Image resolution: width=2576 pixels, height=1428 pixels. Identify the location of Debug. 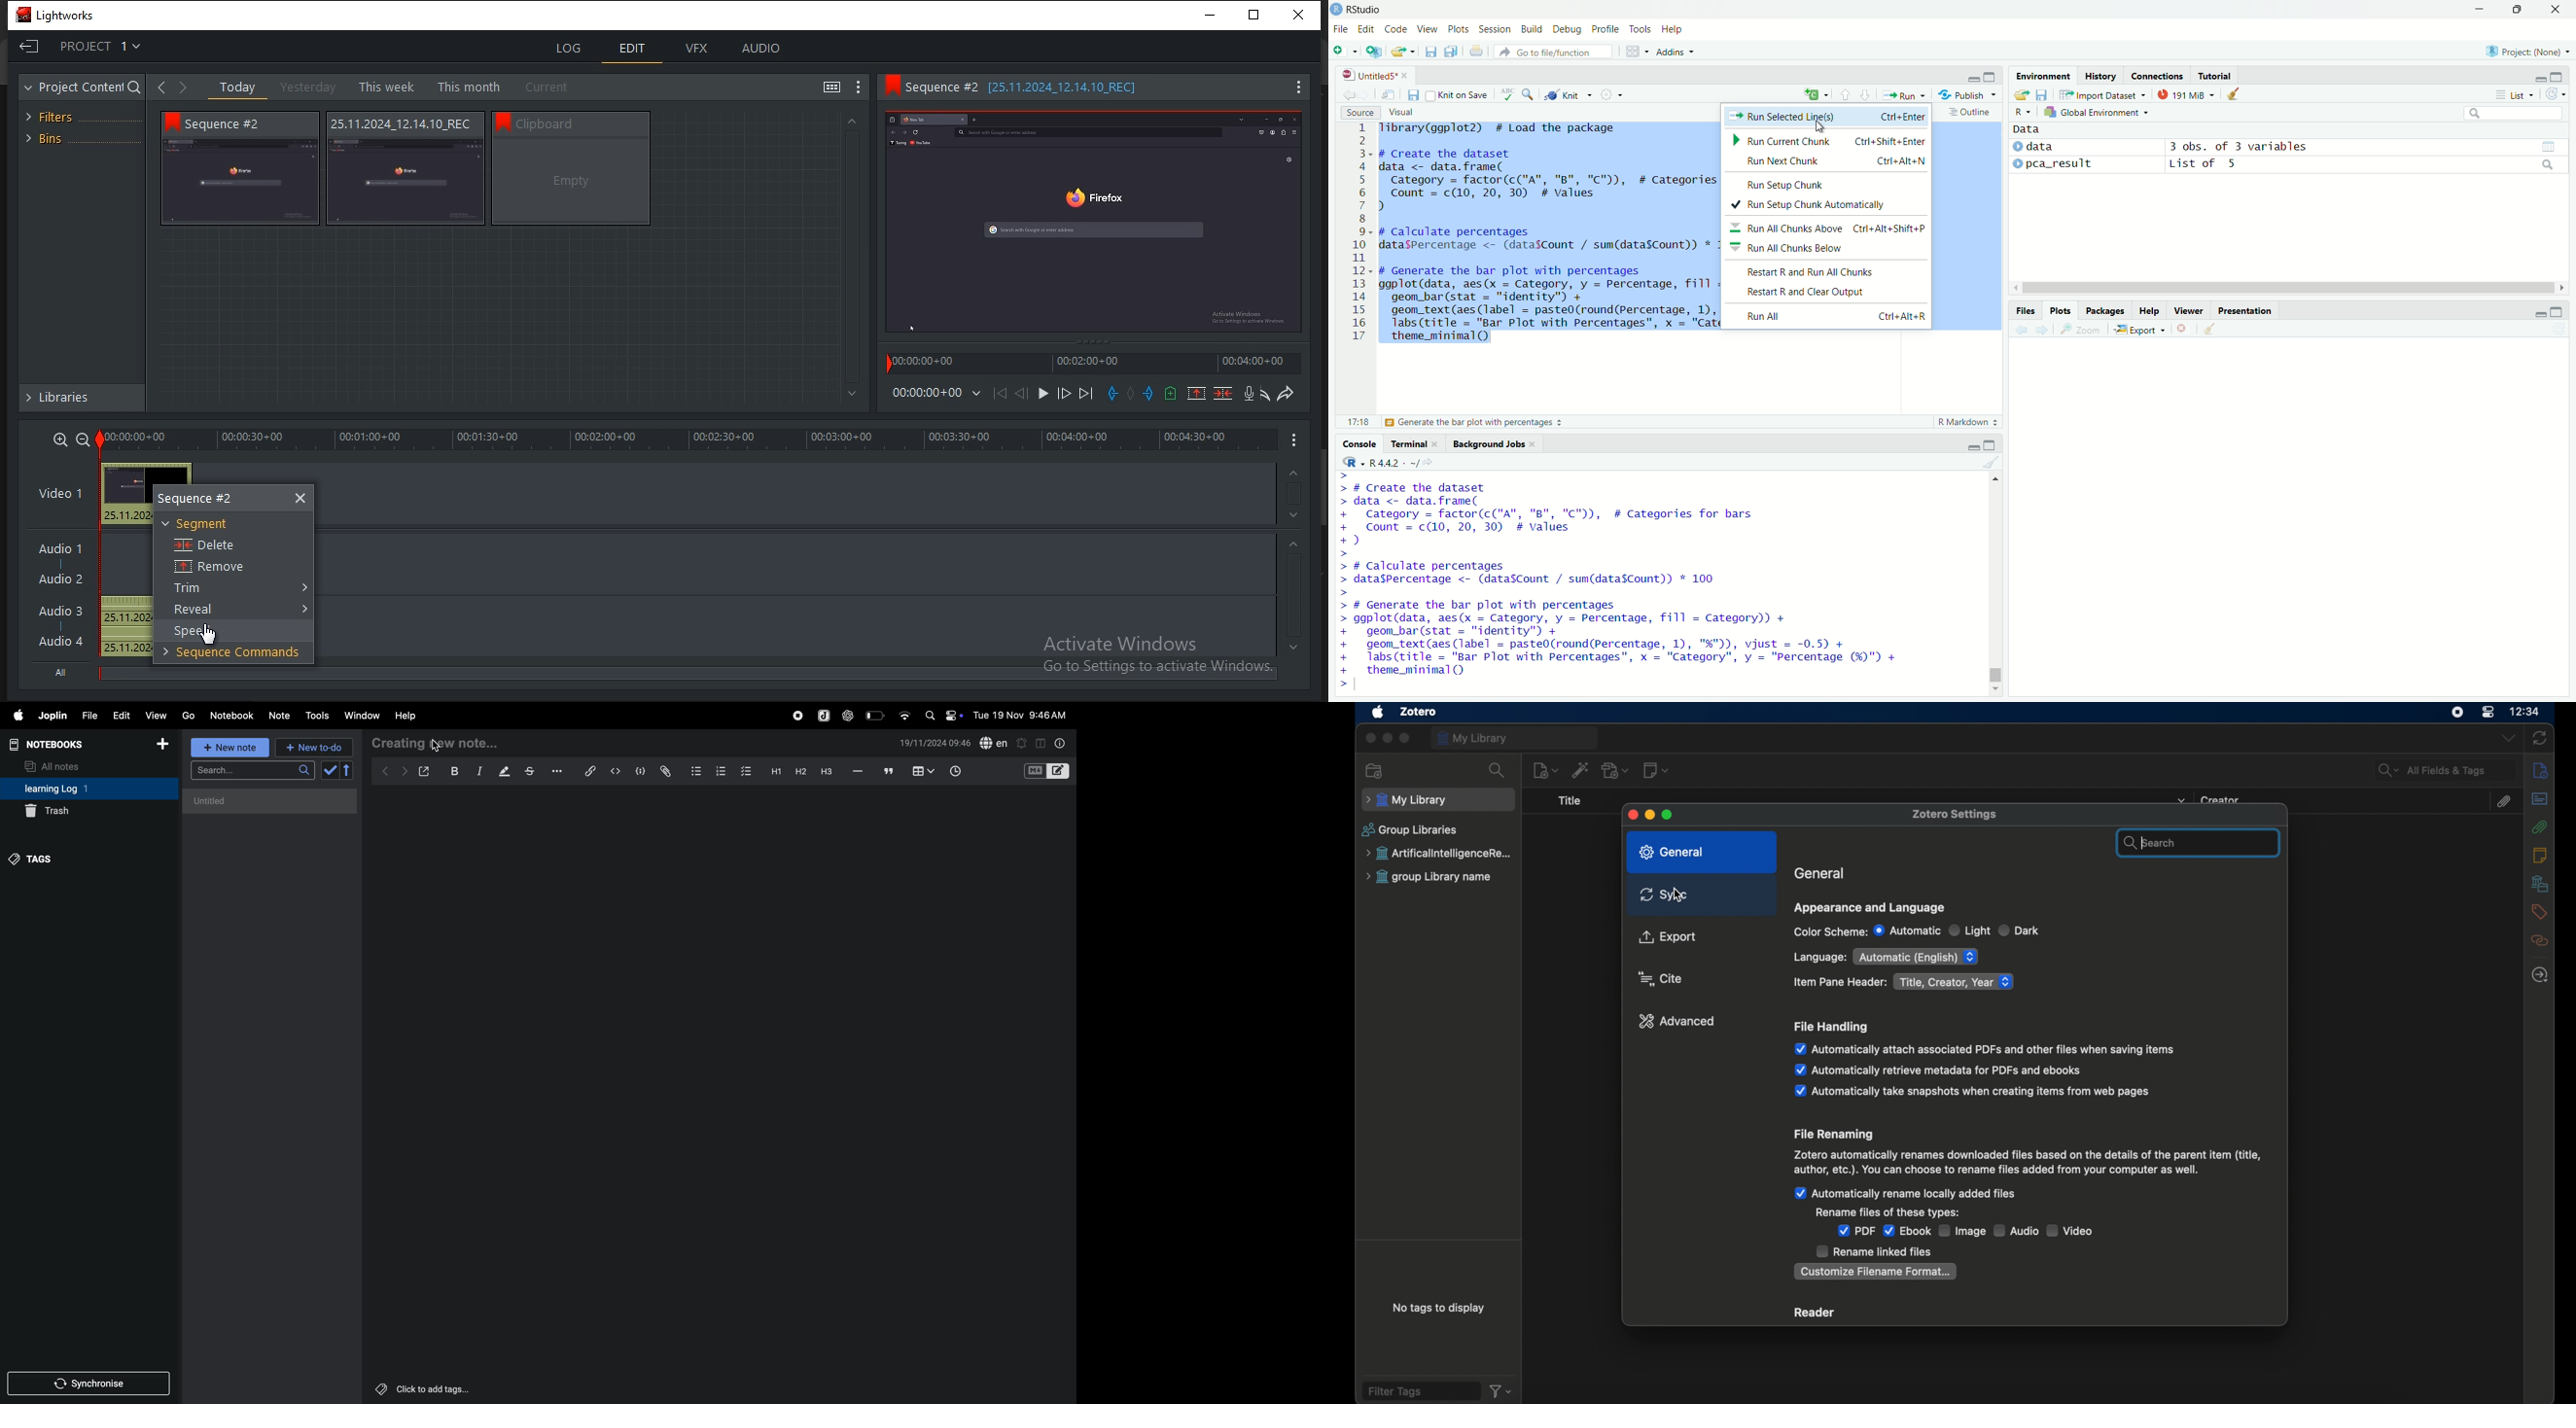
(1570, 30).